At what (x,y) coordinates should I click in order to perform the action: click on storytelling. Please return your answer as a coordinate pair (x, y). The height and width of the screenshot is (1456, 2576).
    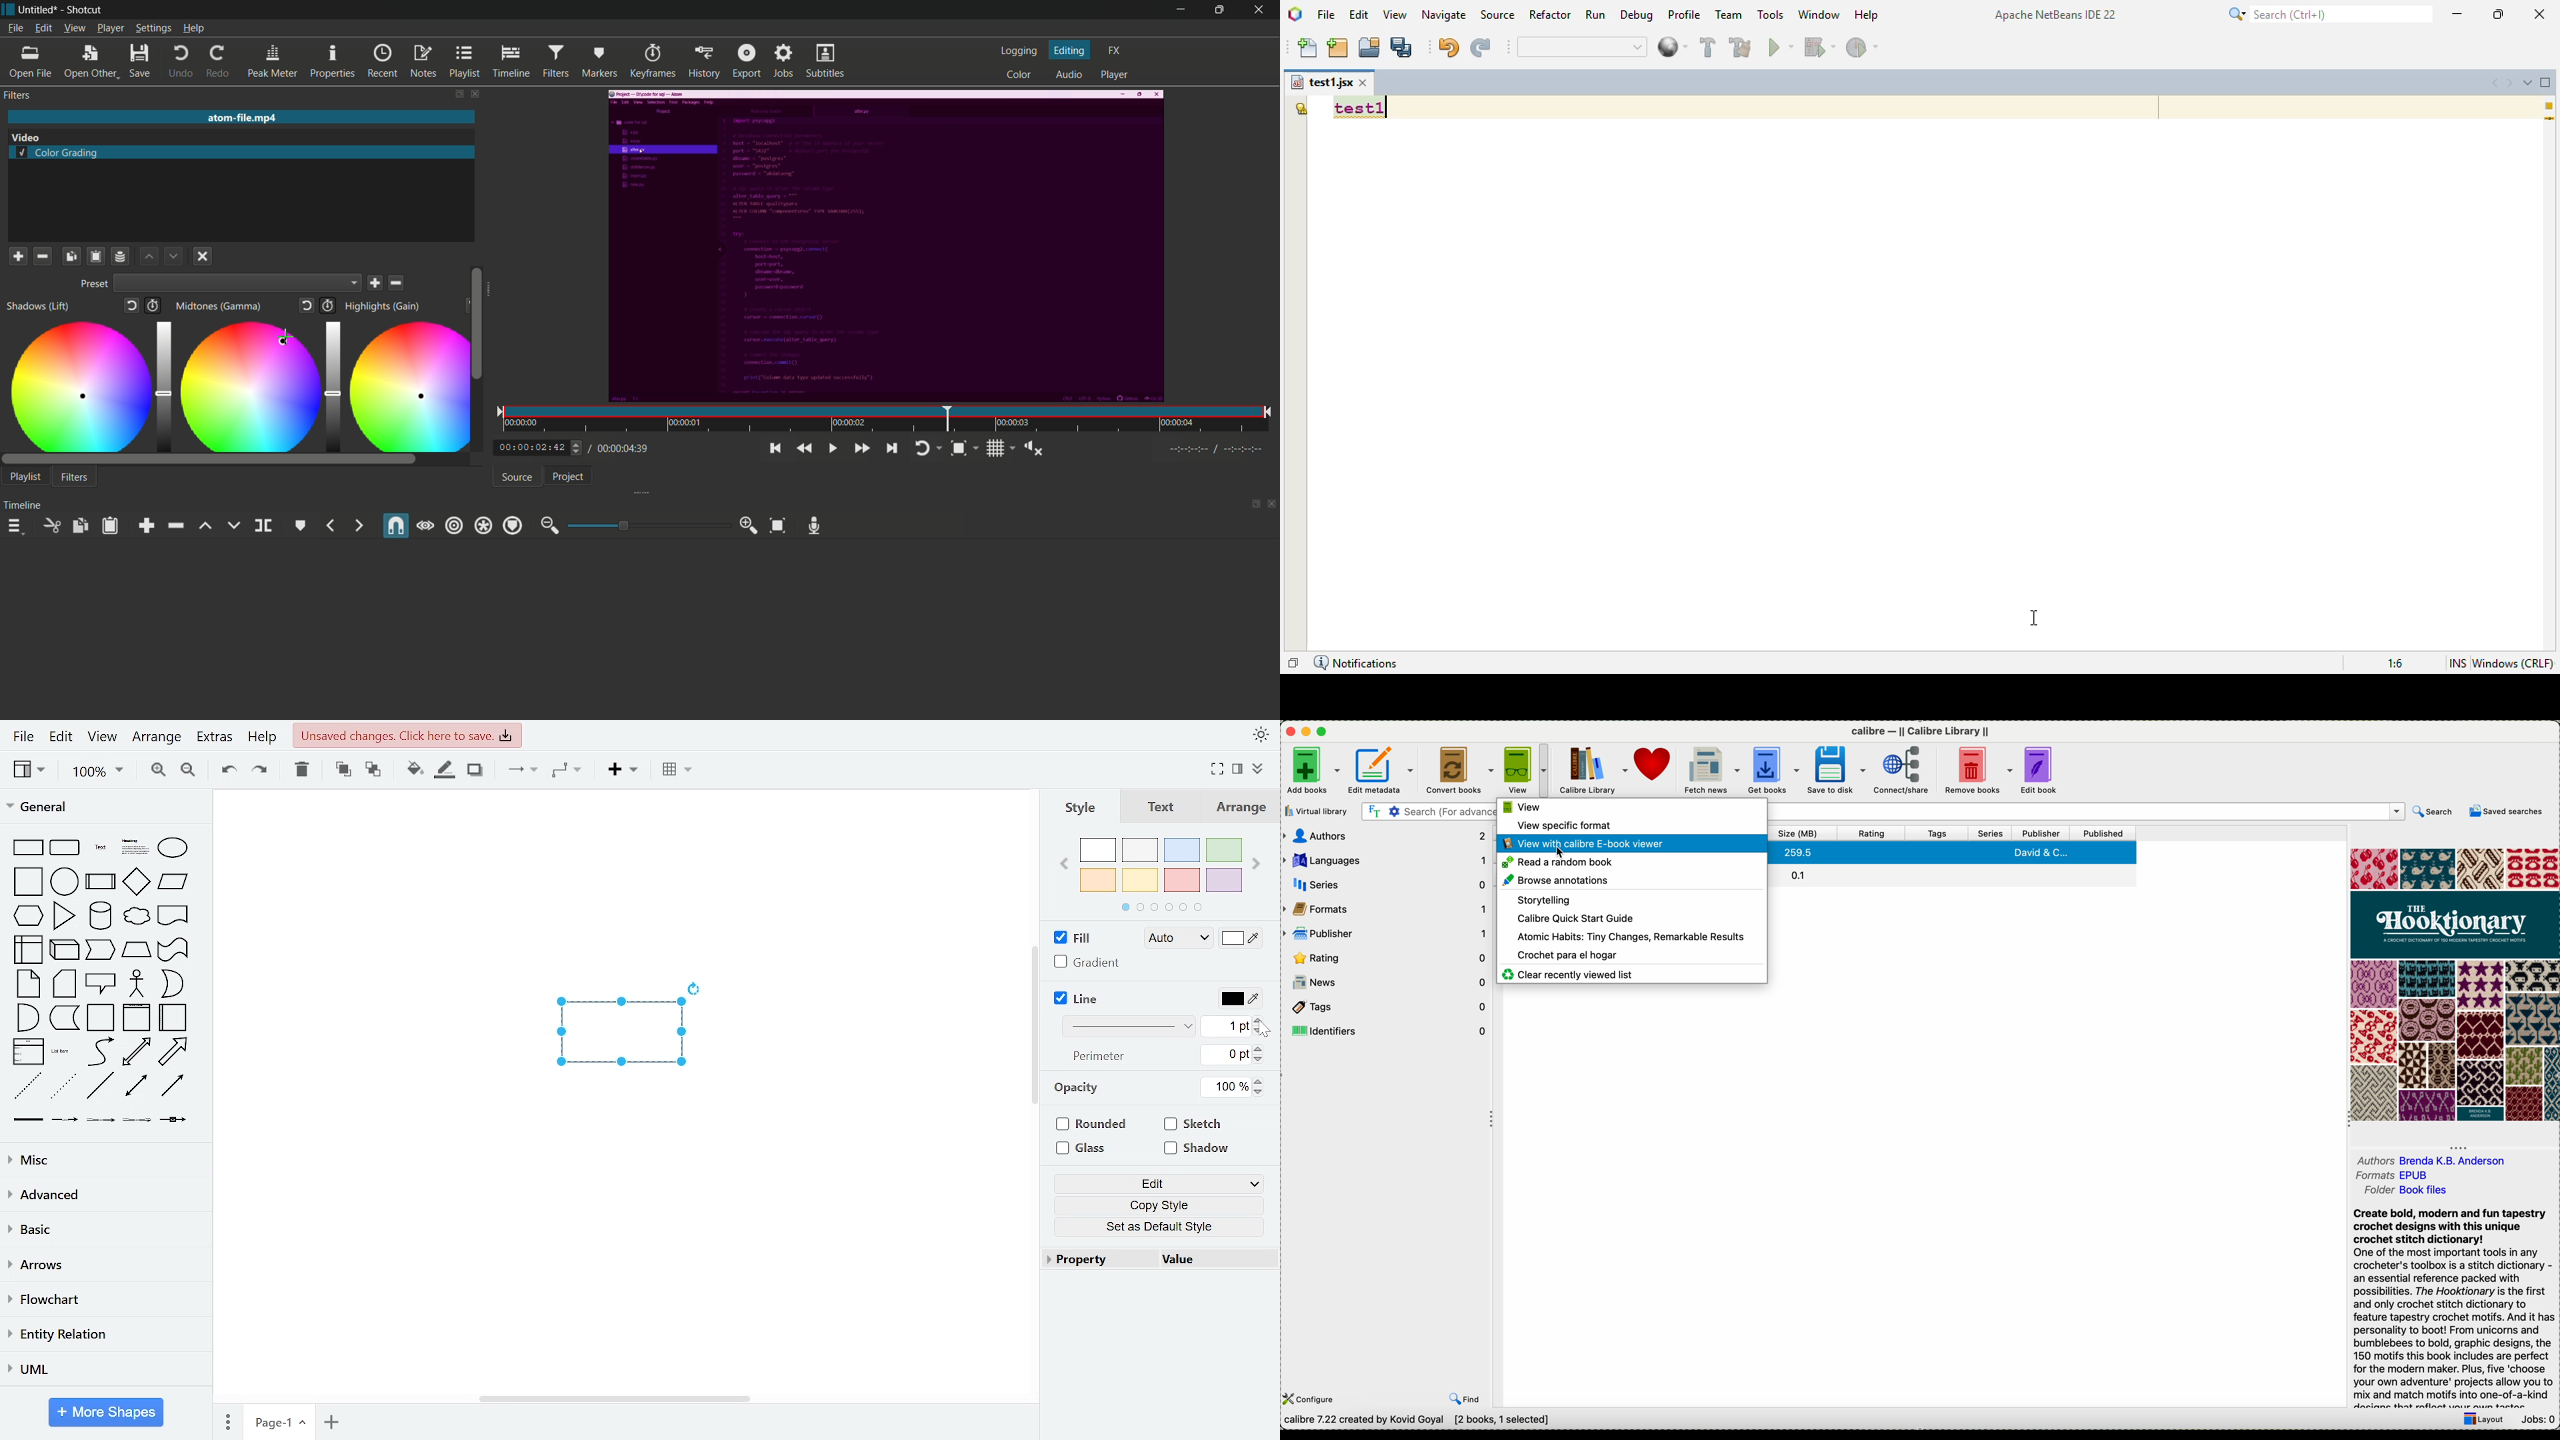
    Looking at the image, I should click on (1540, 899).